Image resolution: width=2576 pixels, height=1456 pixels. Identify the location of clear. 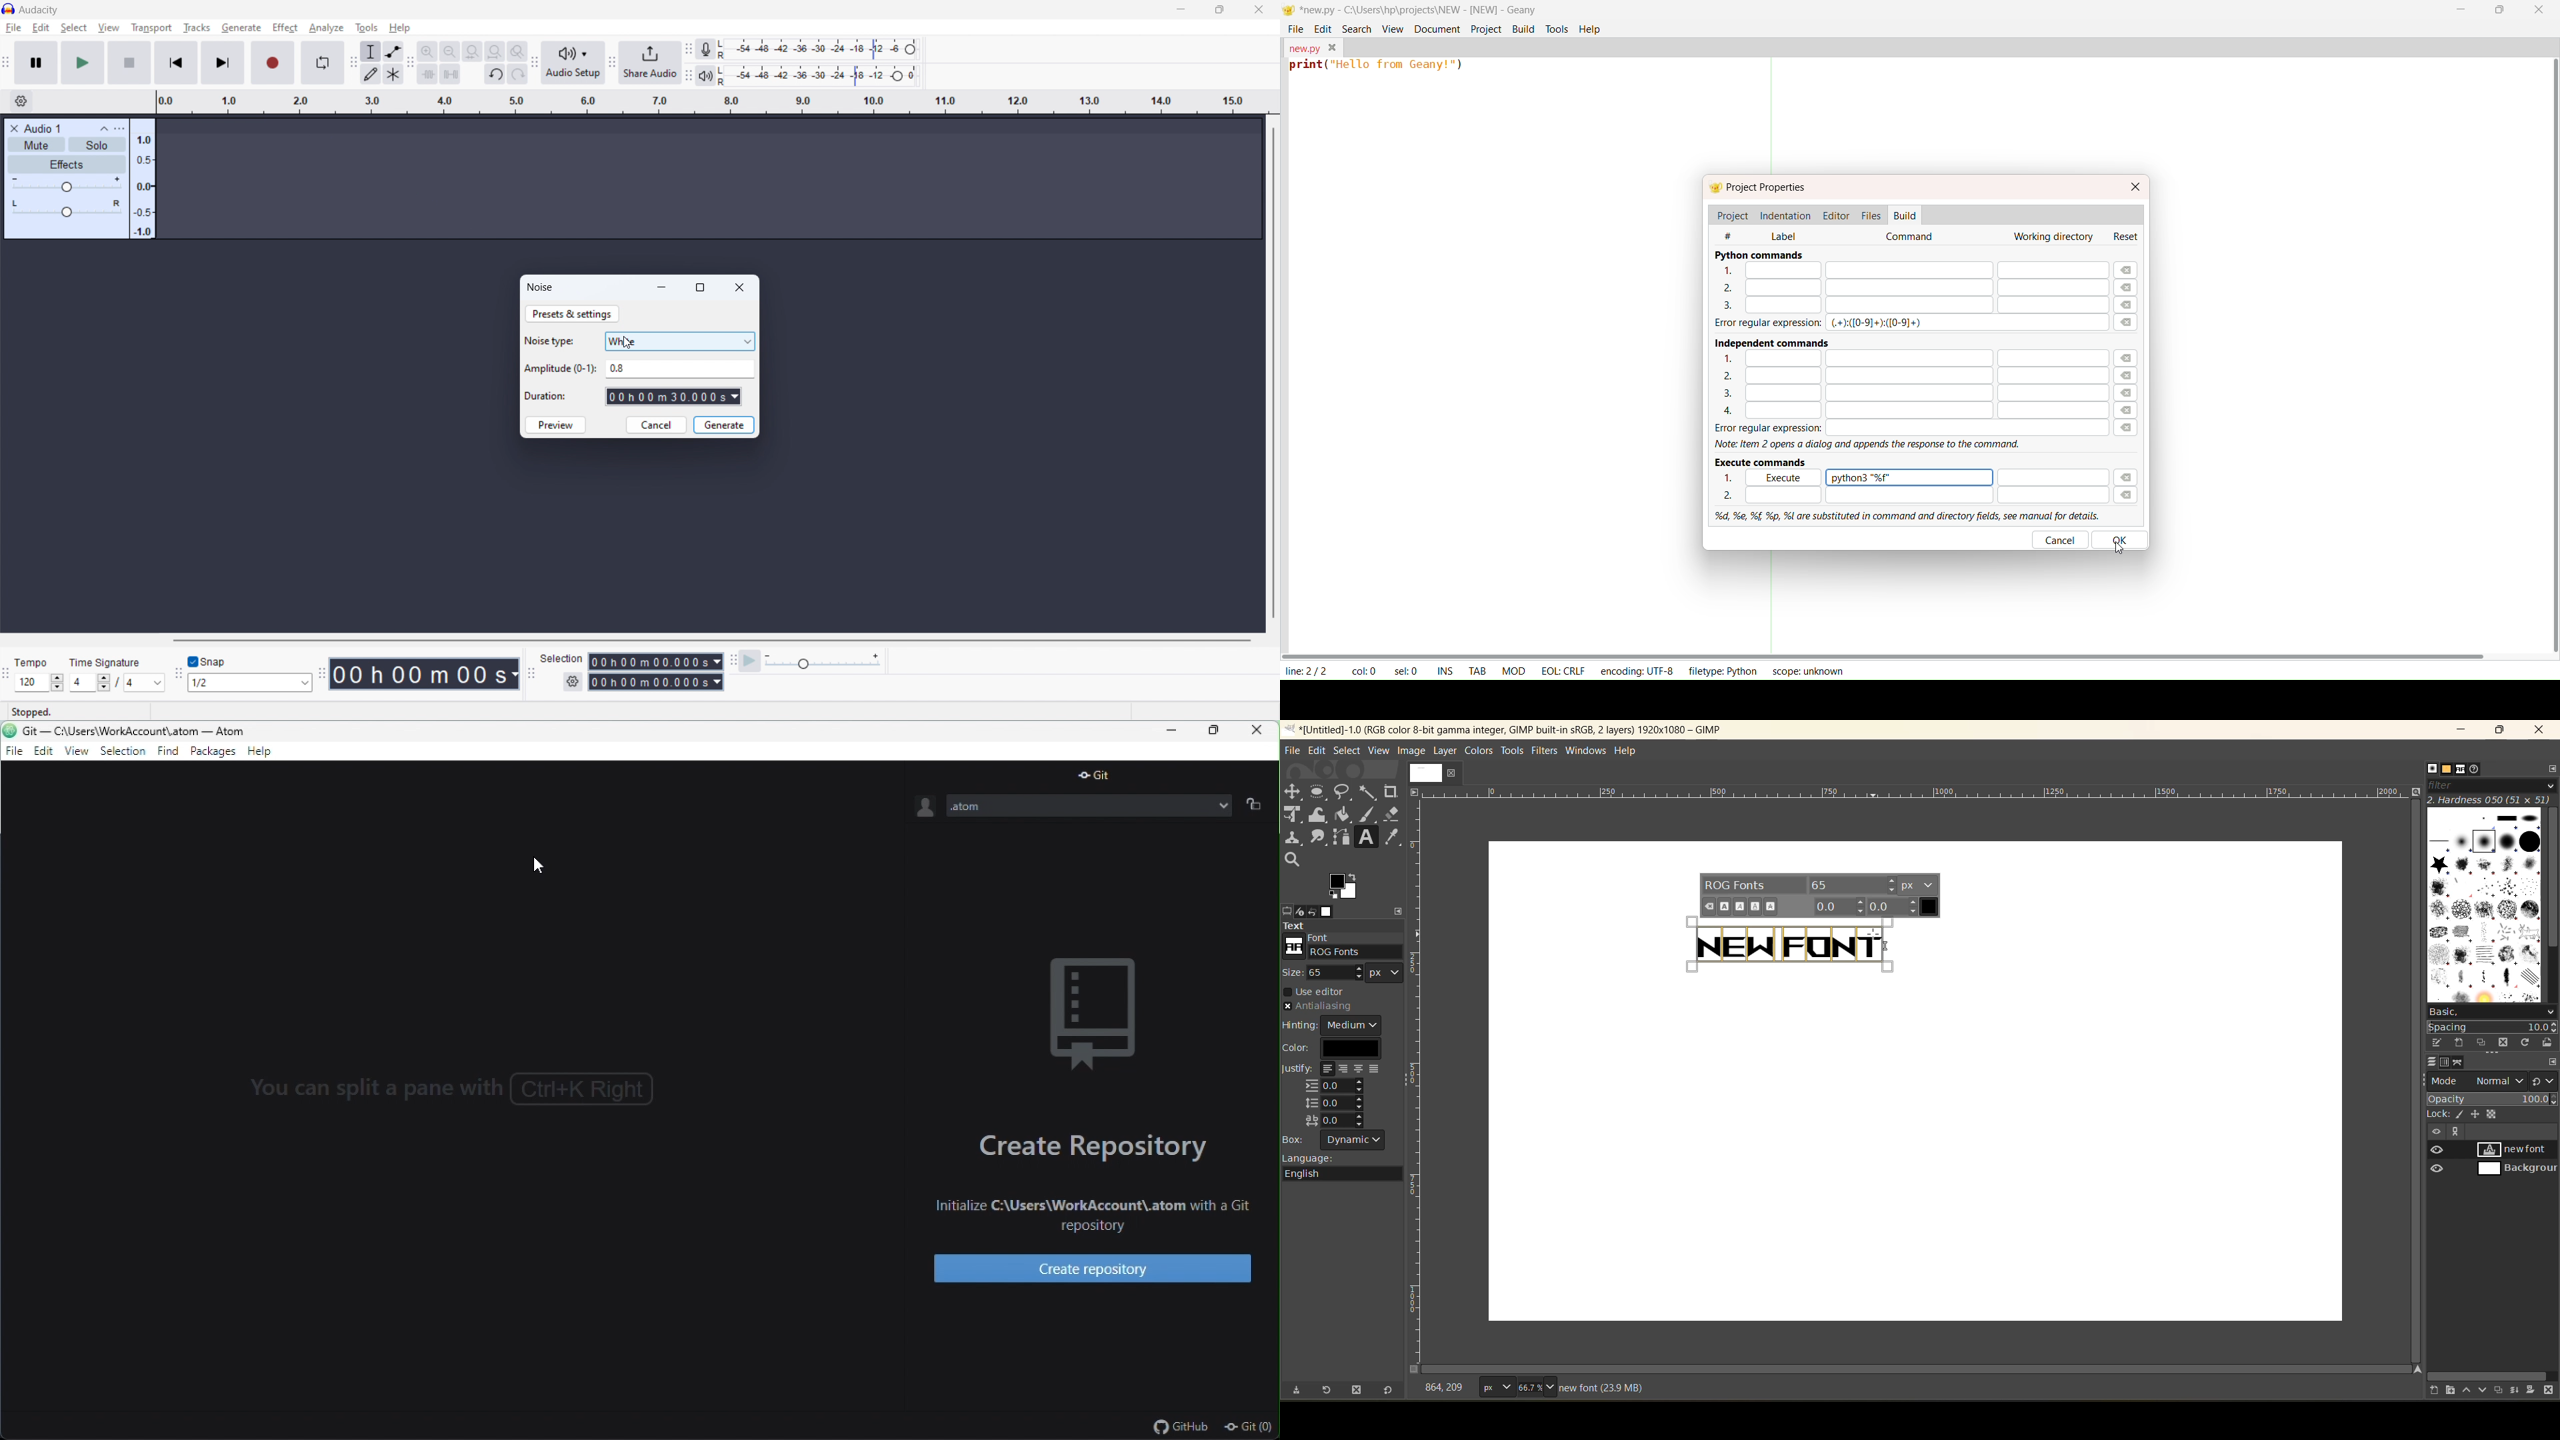
(2130, 385).